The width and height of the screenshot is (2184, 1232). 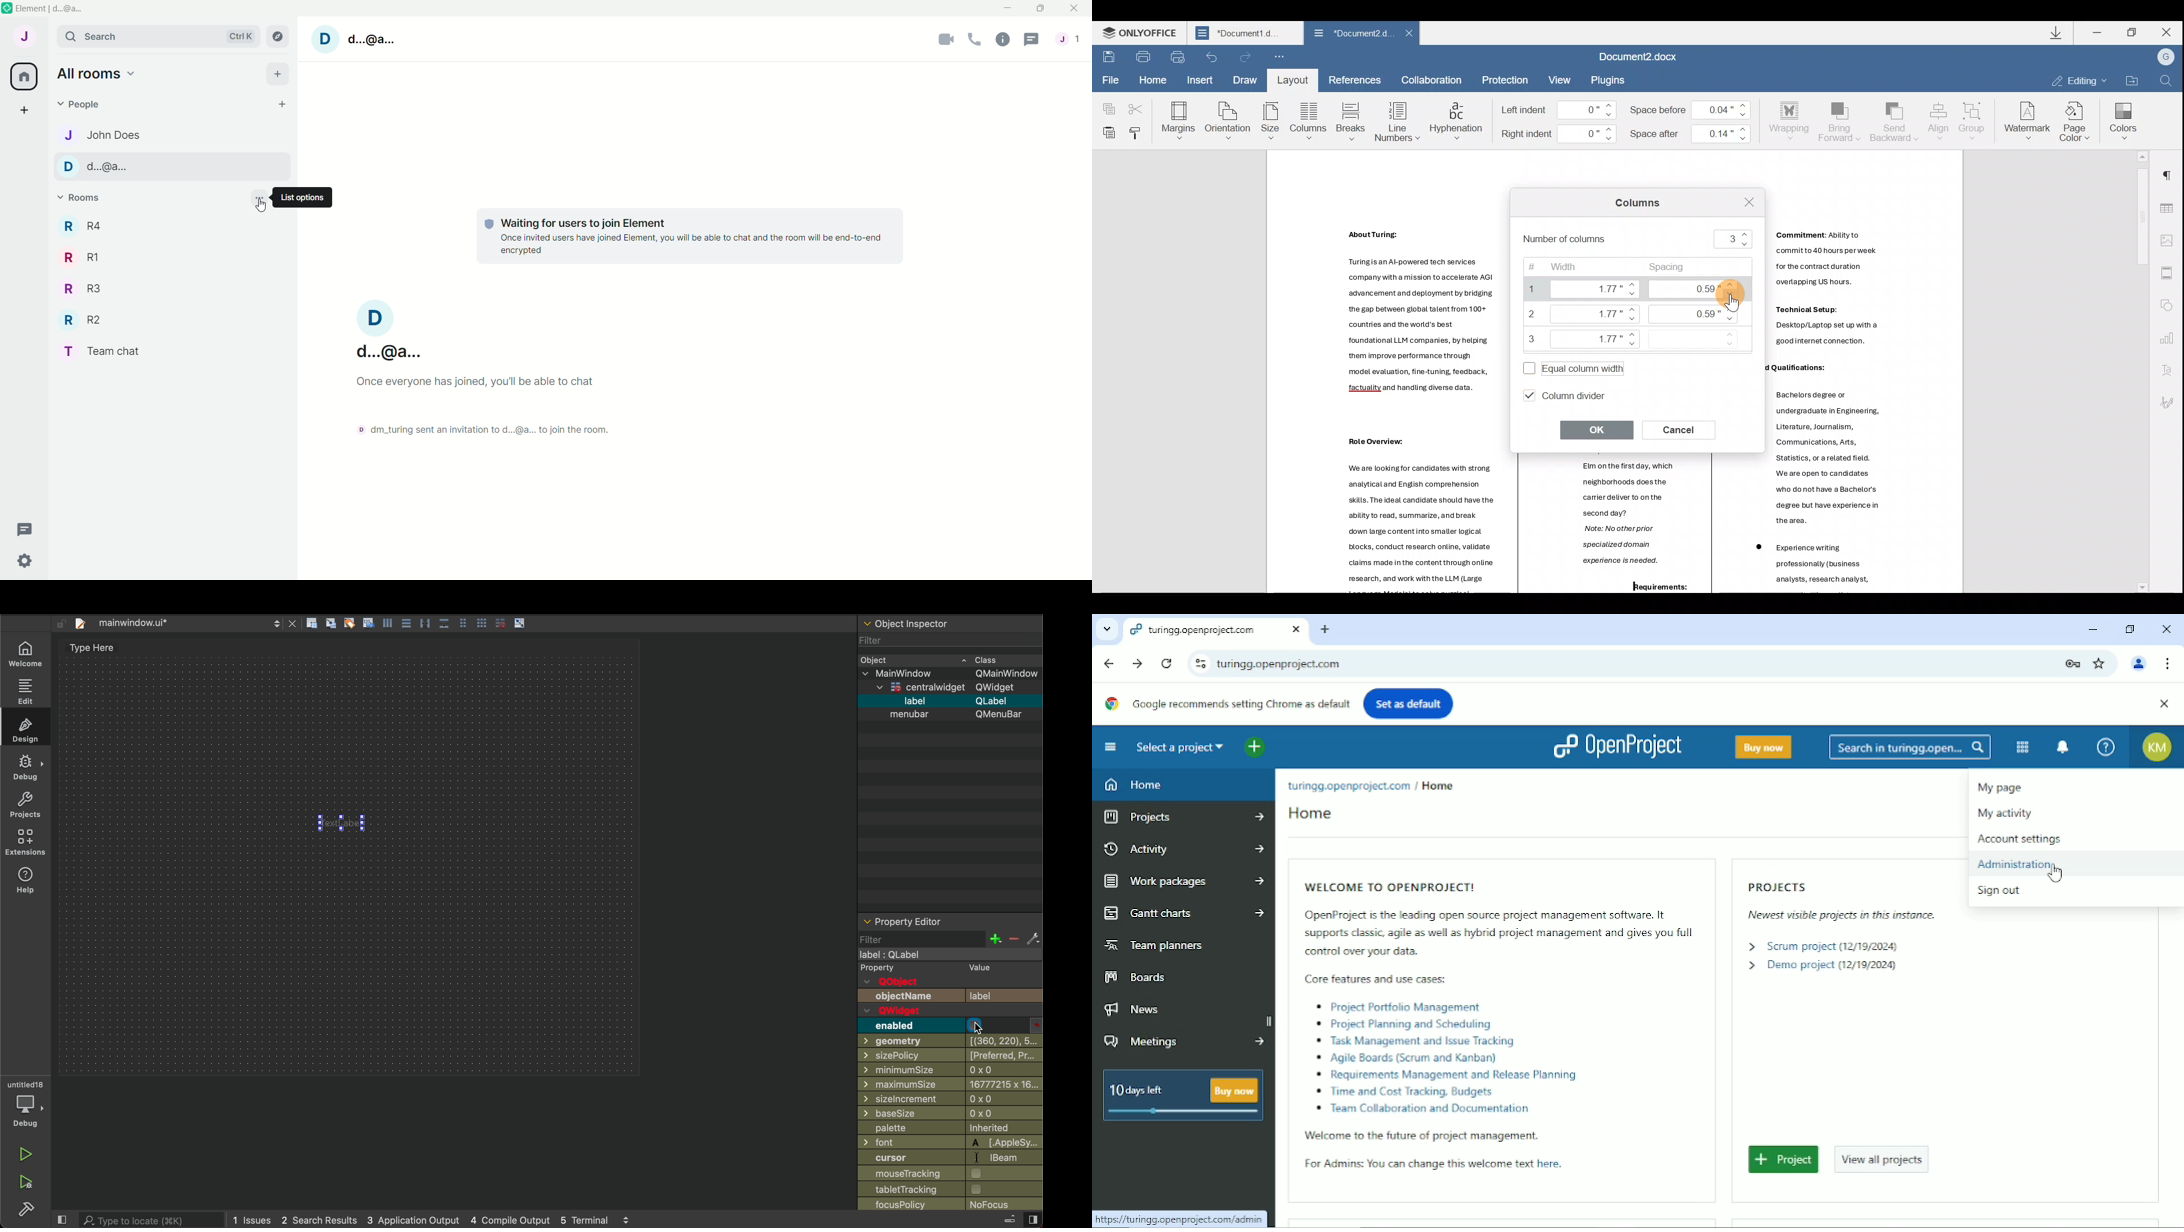 What do you see at coordinates (977, 1190) in the screenshot?
I see `checkbox` at bounding box center [977, 1190].